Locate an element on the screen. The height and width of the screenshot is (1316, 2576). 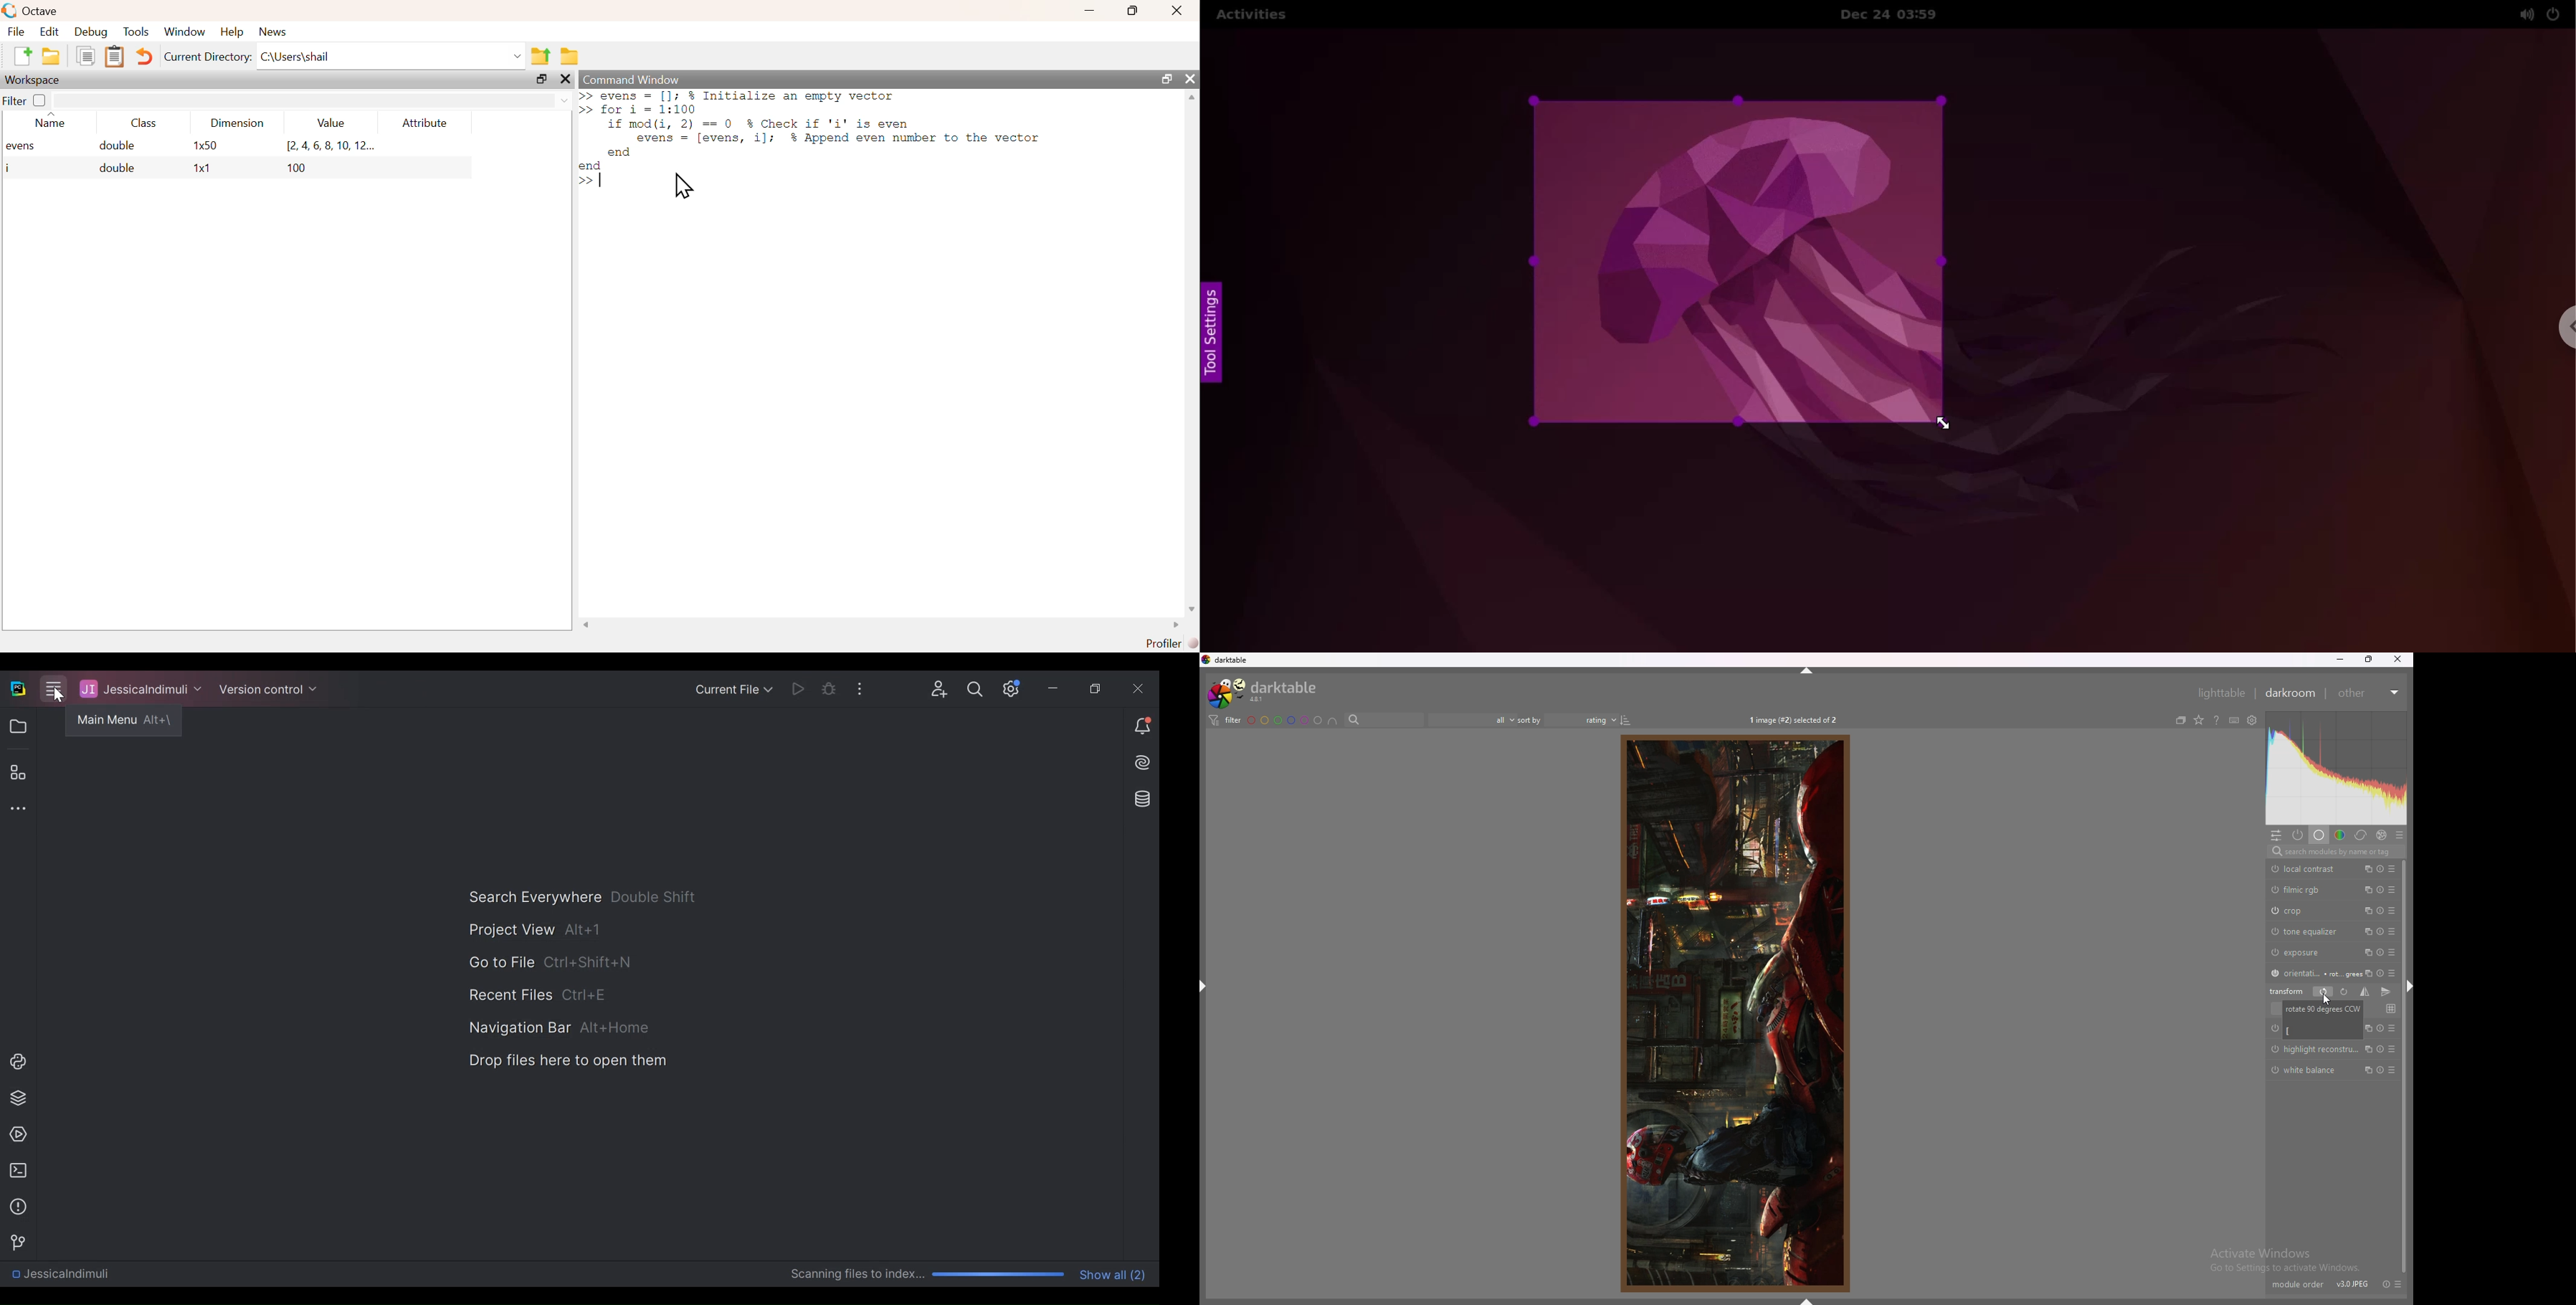
filmic rgb is located at coordinates (2296, 890).